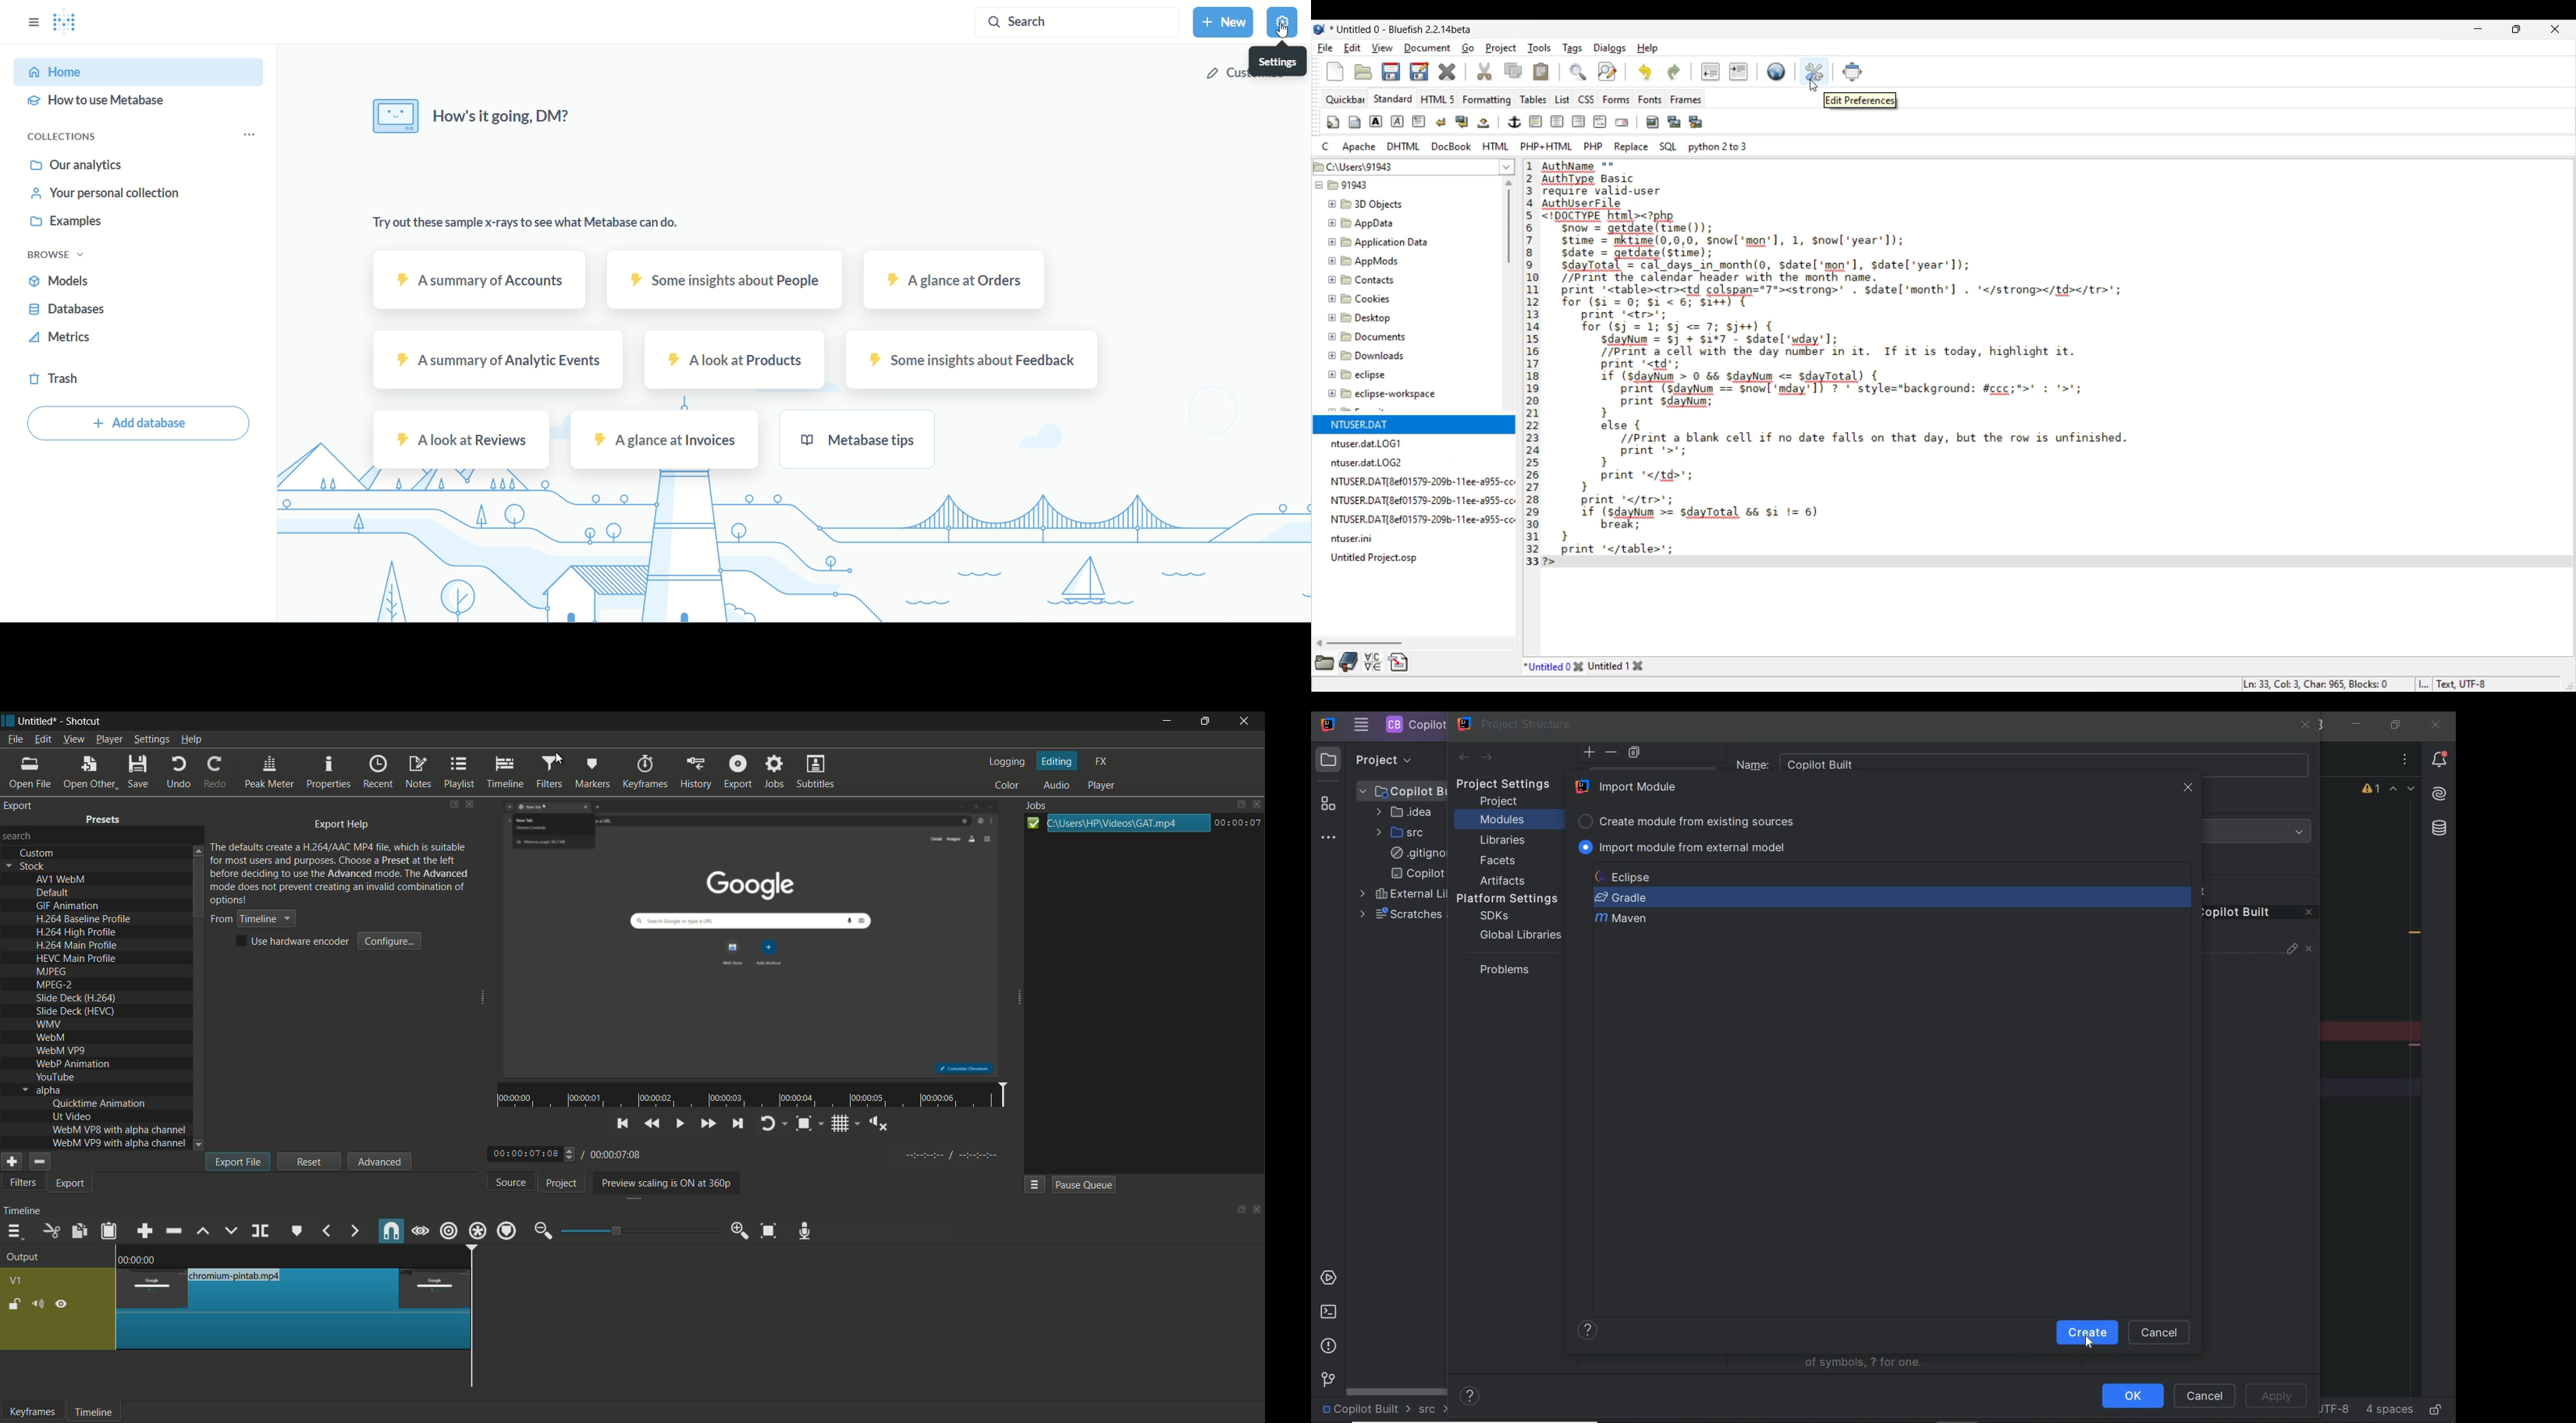 This screenshot has width=2576, height=1428. I want to click on Default, so click(54, 893).